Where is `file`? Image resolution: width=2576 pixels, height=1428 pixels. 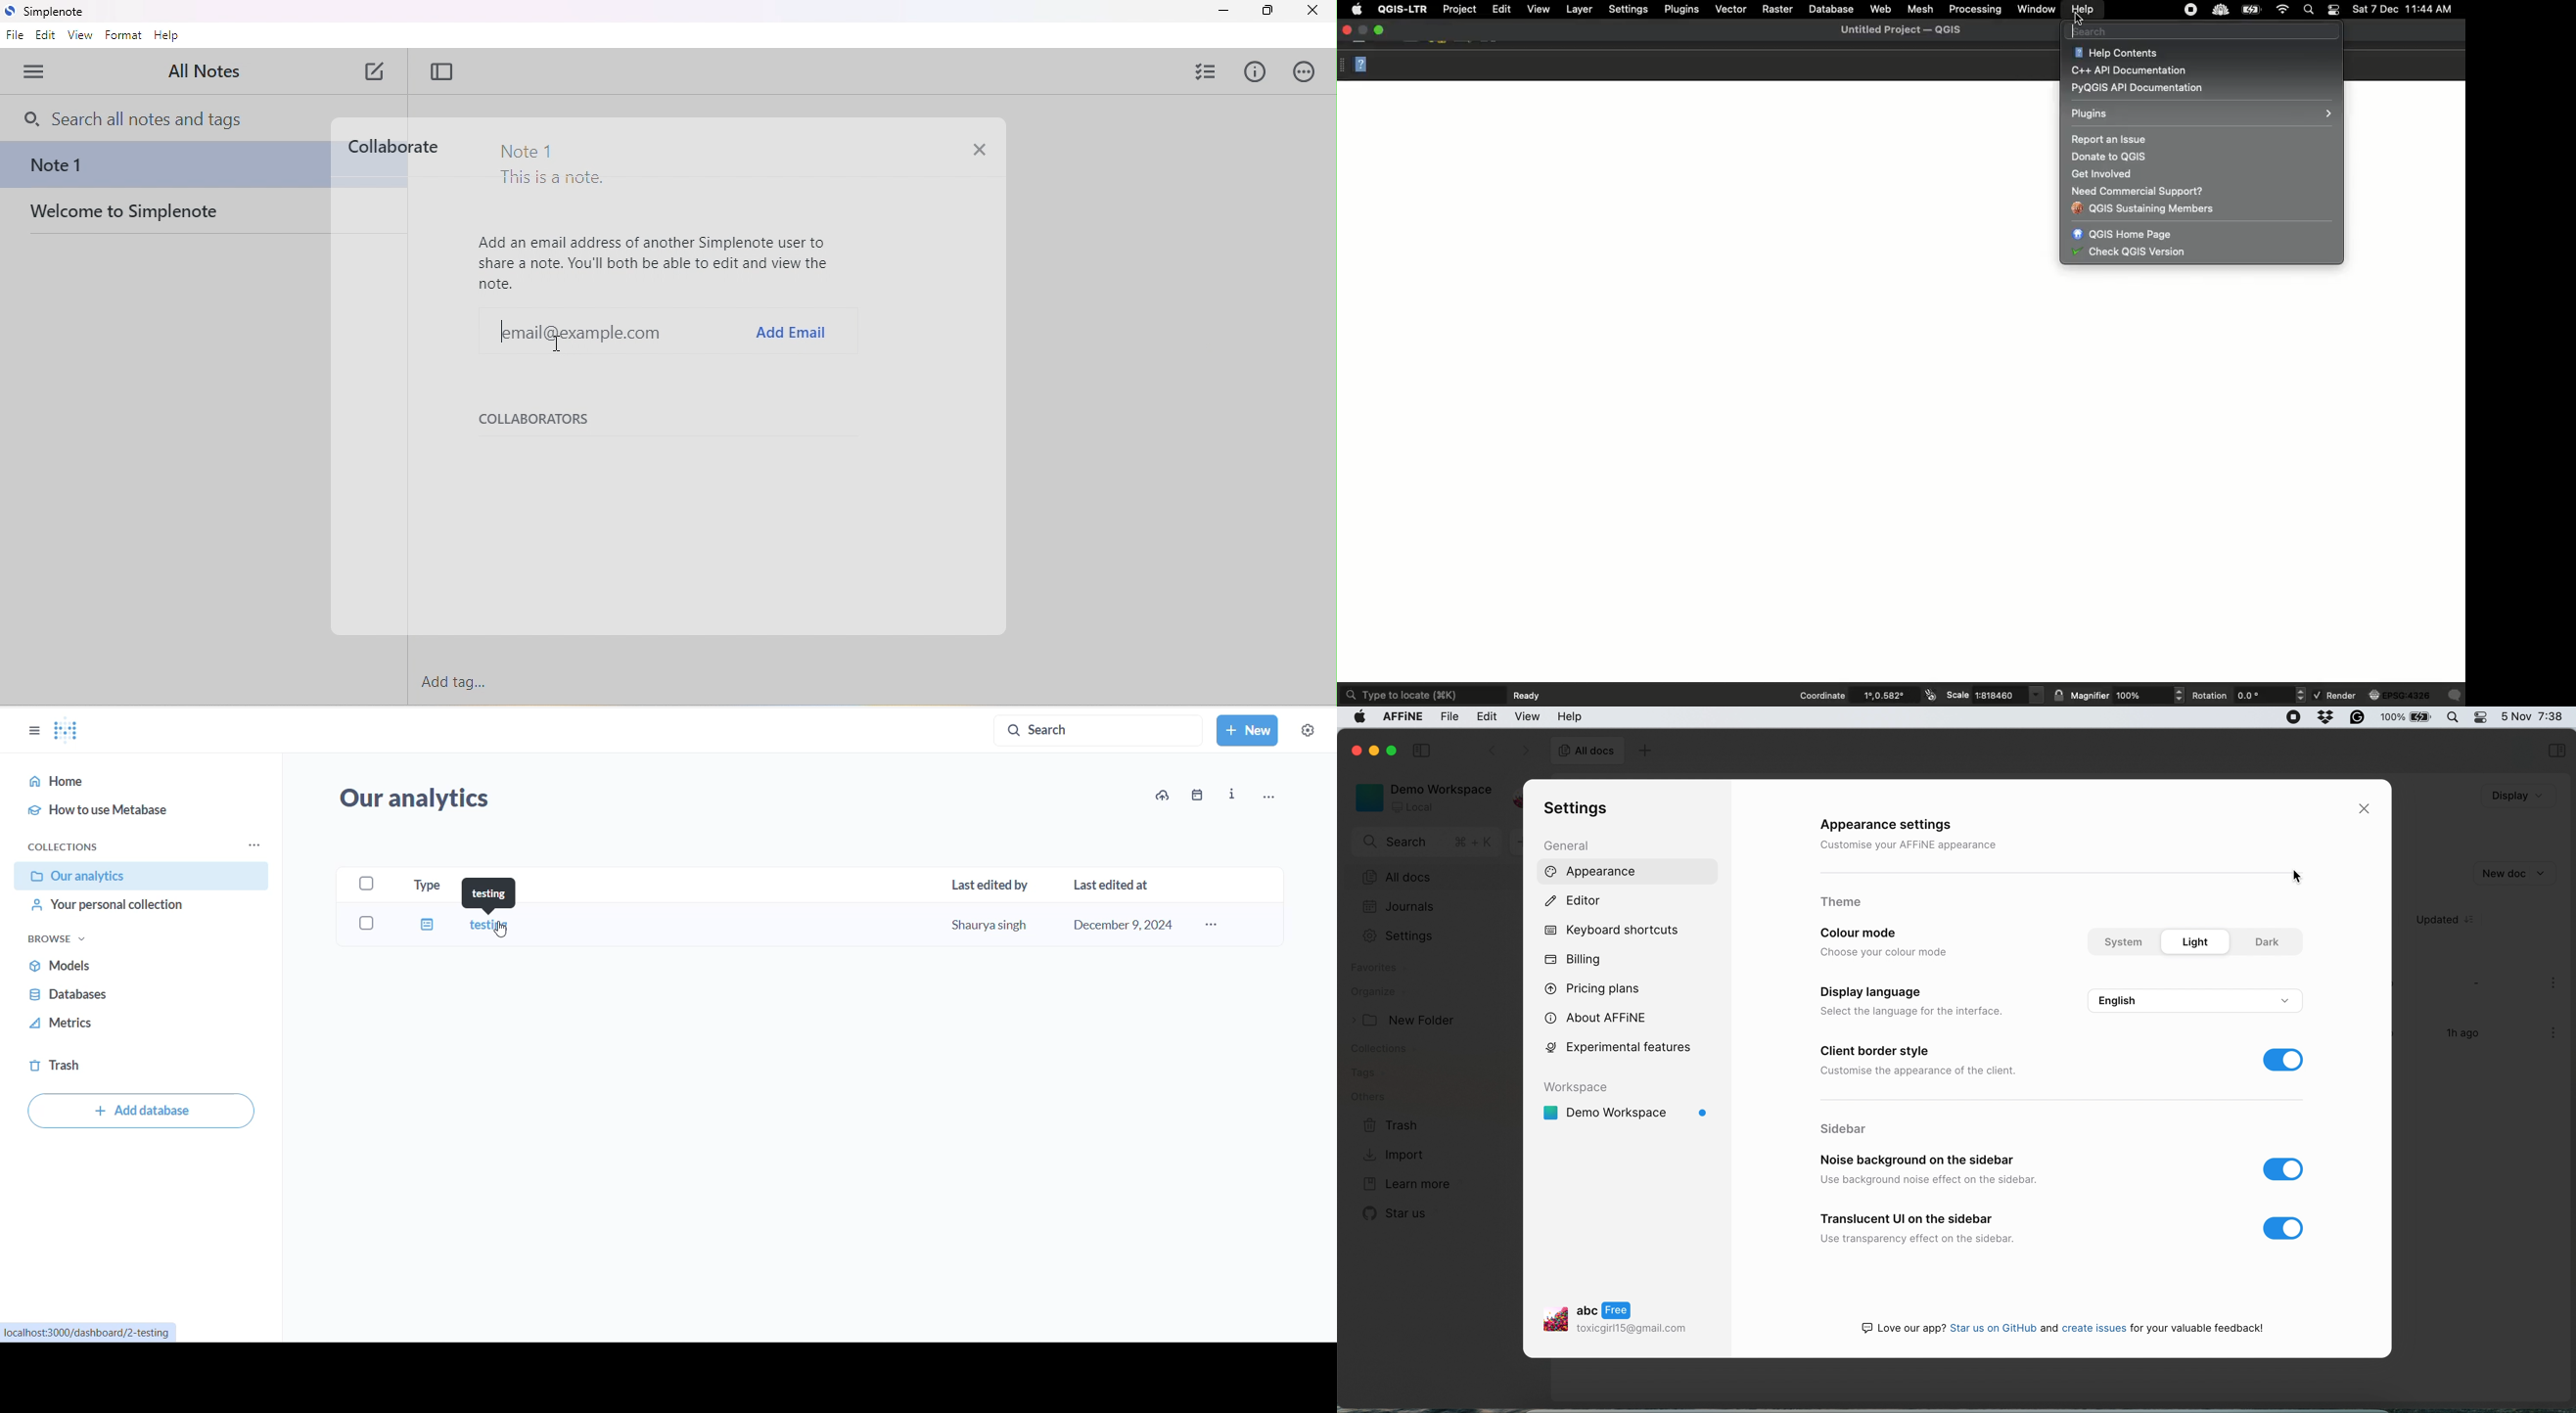 file is located at coordinates (15, 36).